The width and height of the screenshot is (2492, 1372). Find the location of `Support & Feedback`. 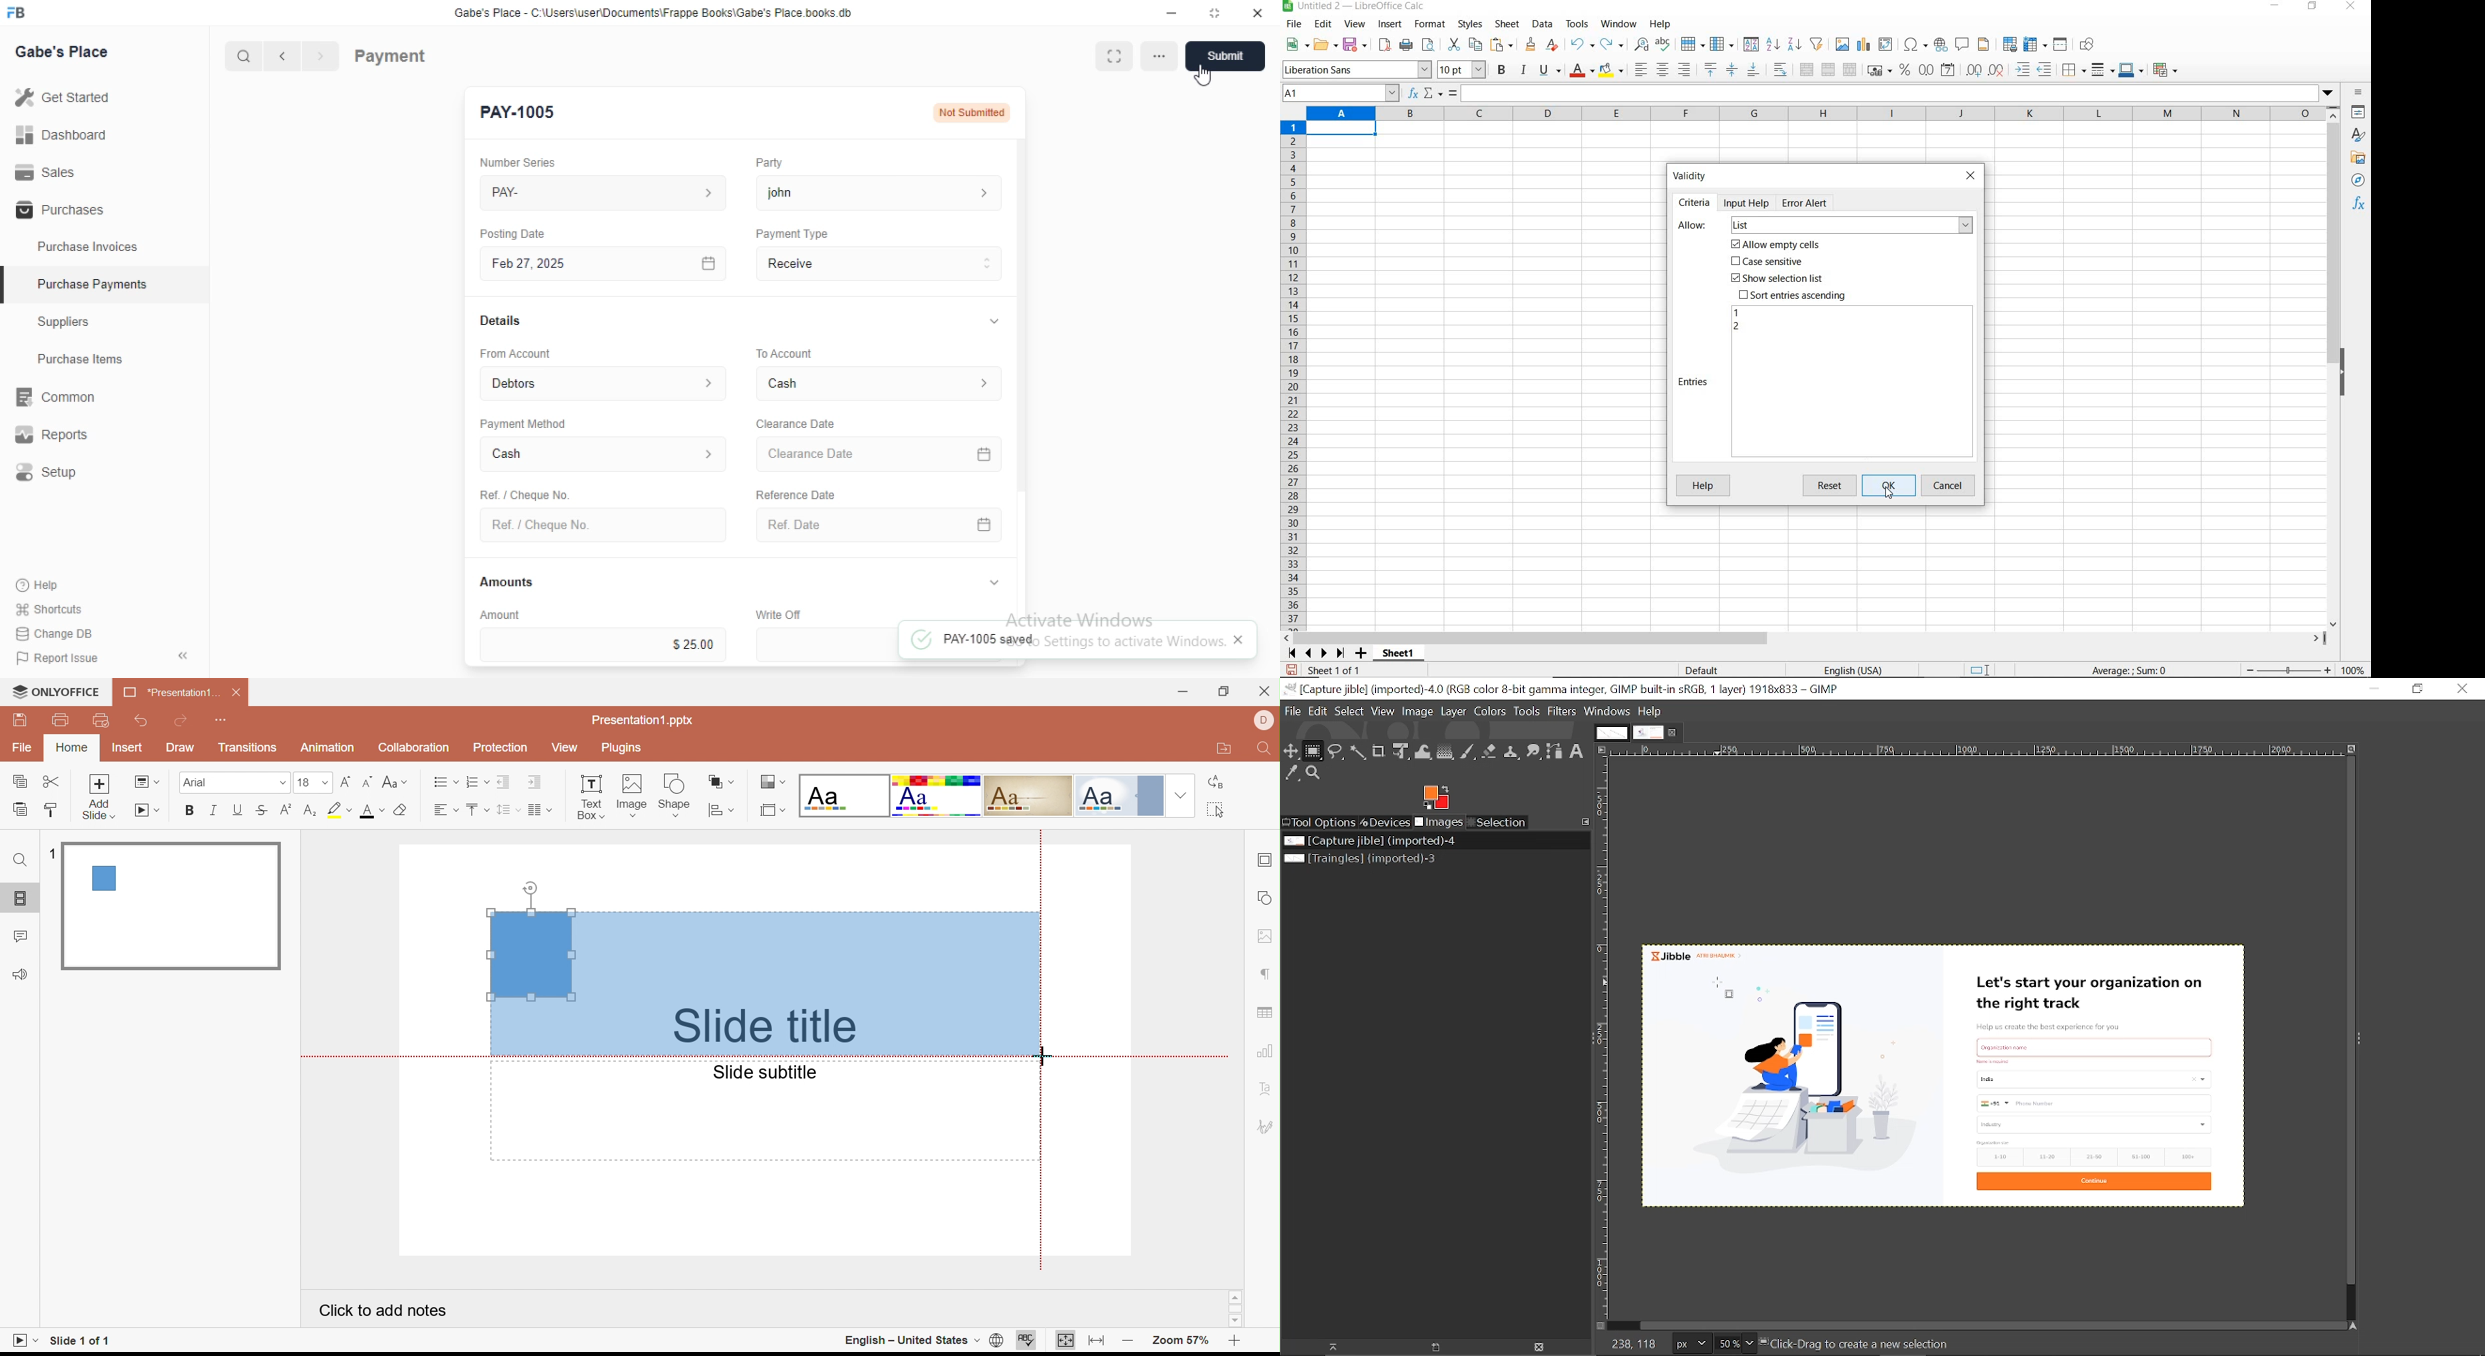

Support & Feedback is located at coordinates (19, 976).